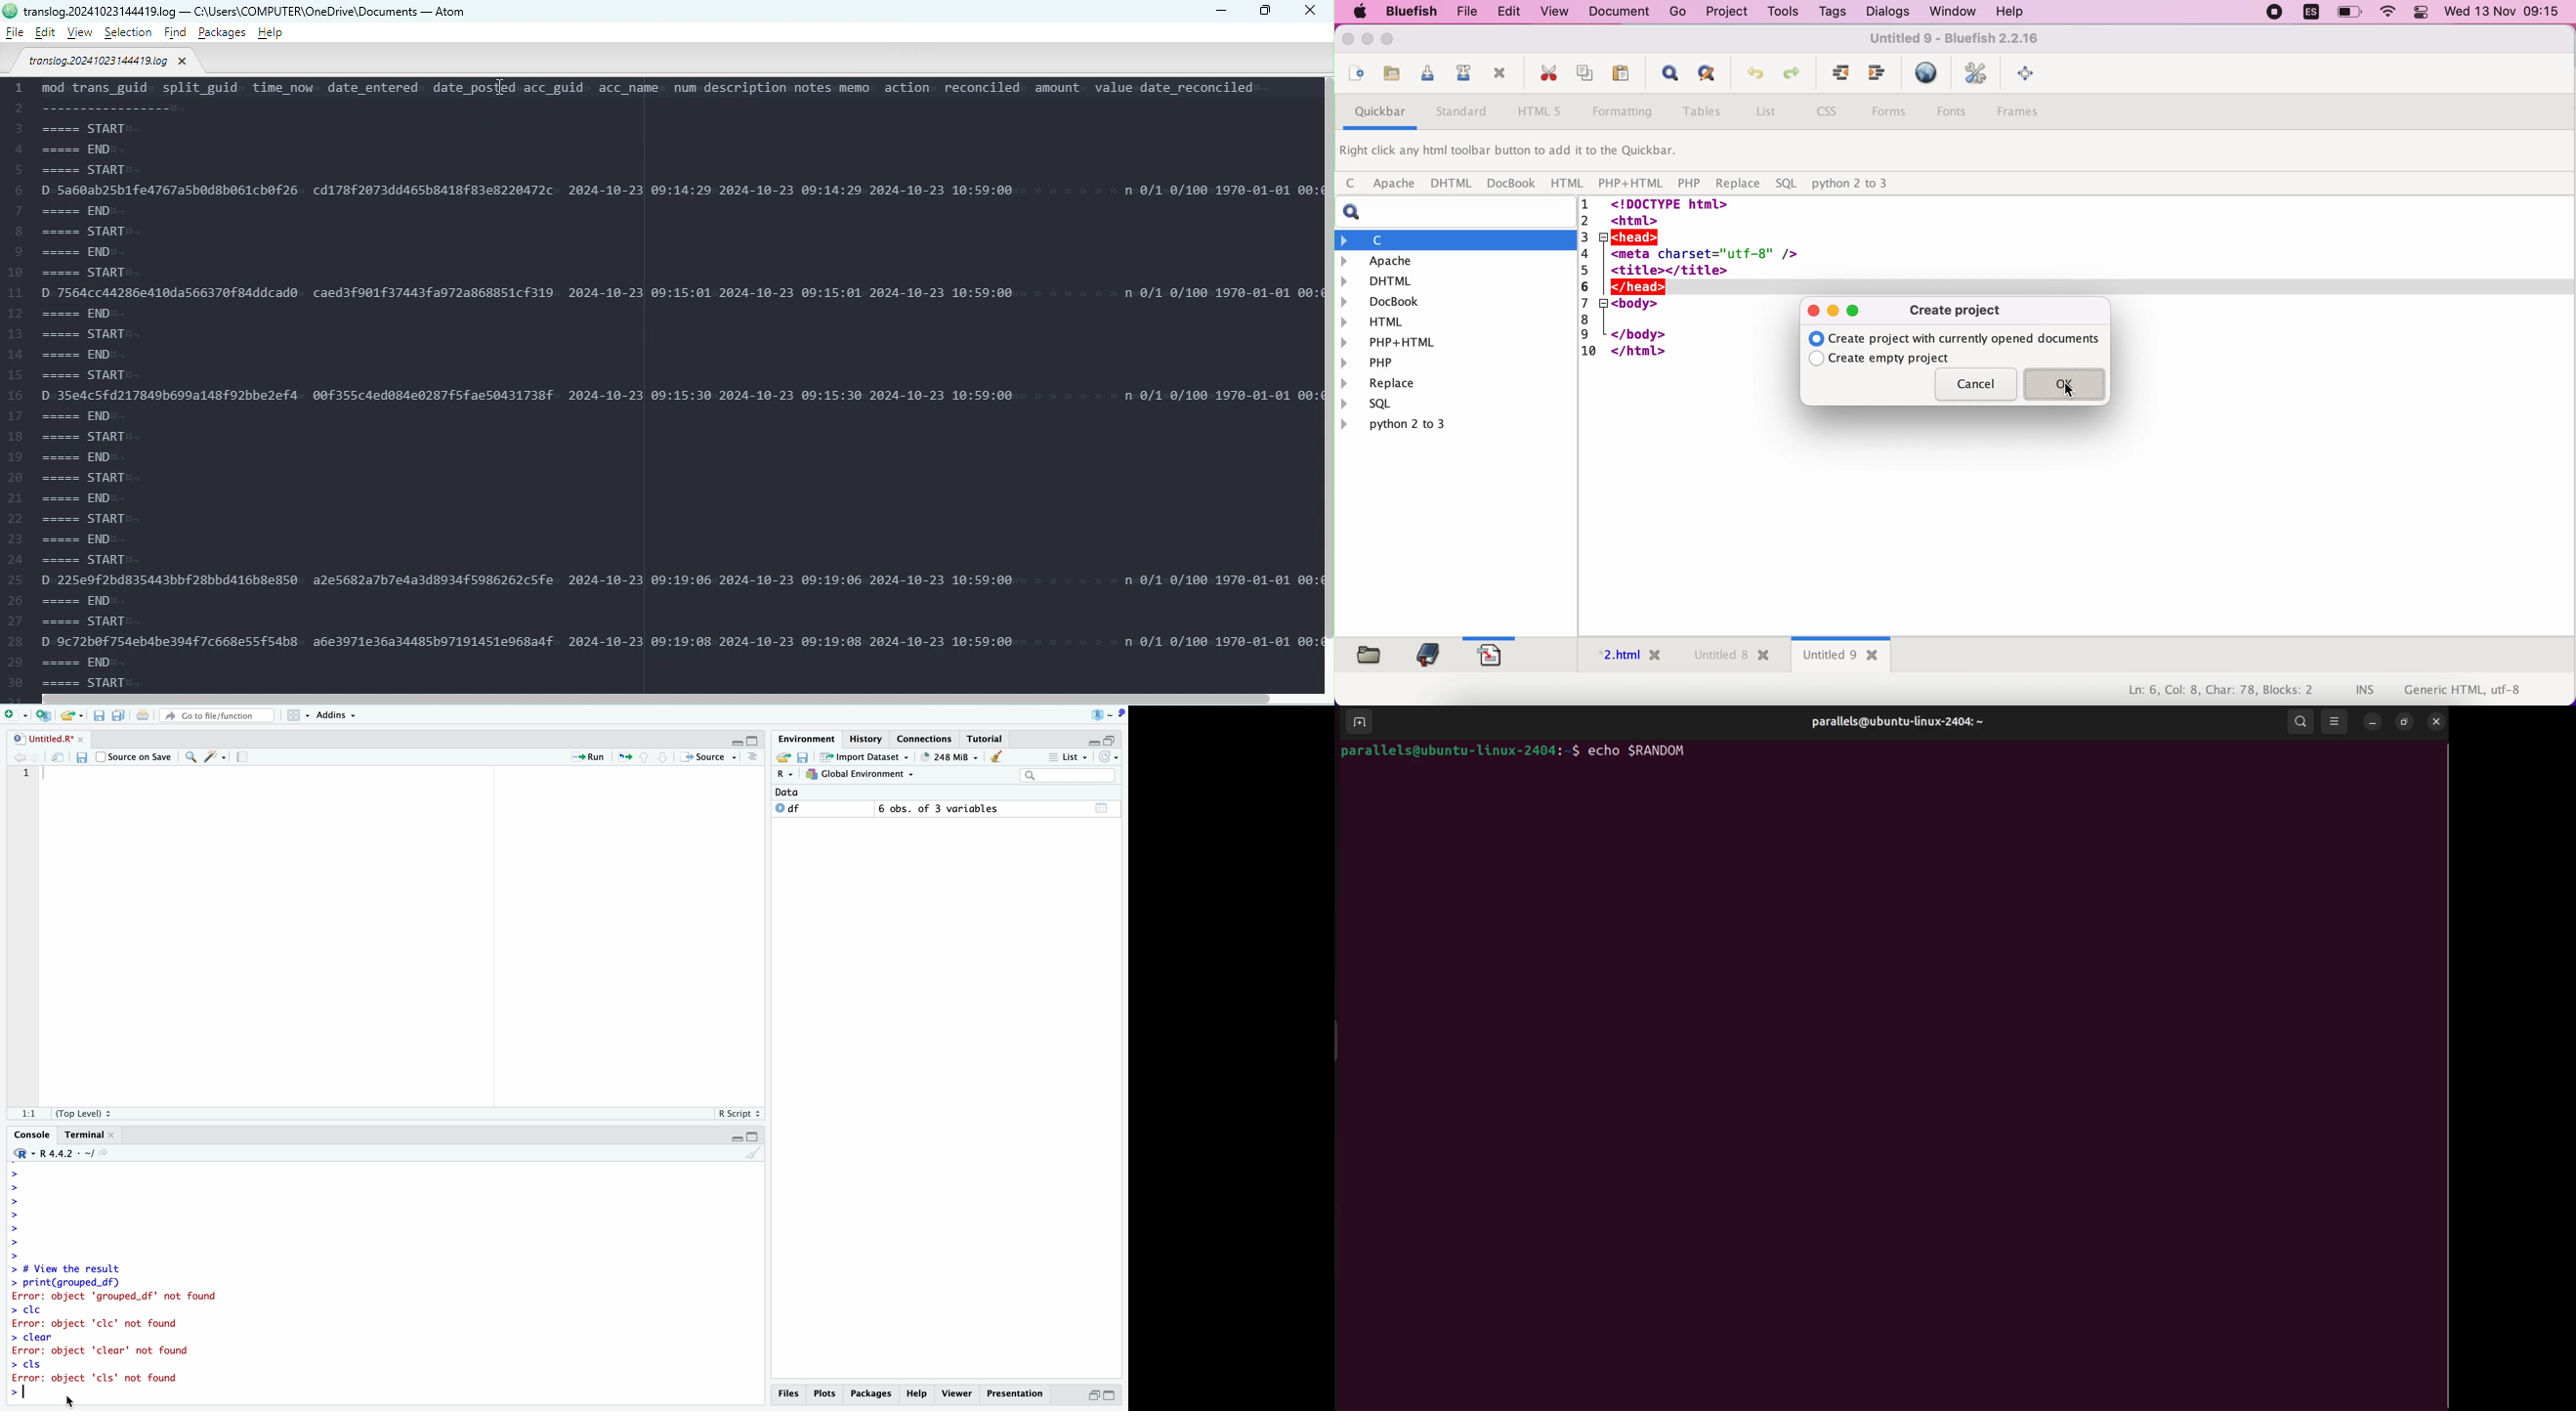  I want to click on cut, so click(1545, 75).